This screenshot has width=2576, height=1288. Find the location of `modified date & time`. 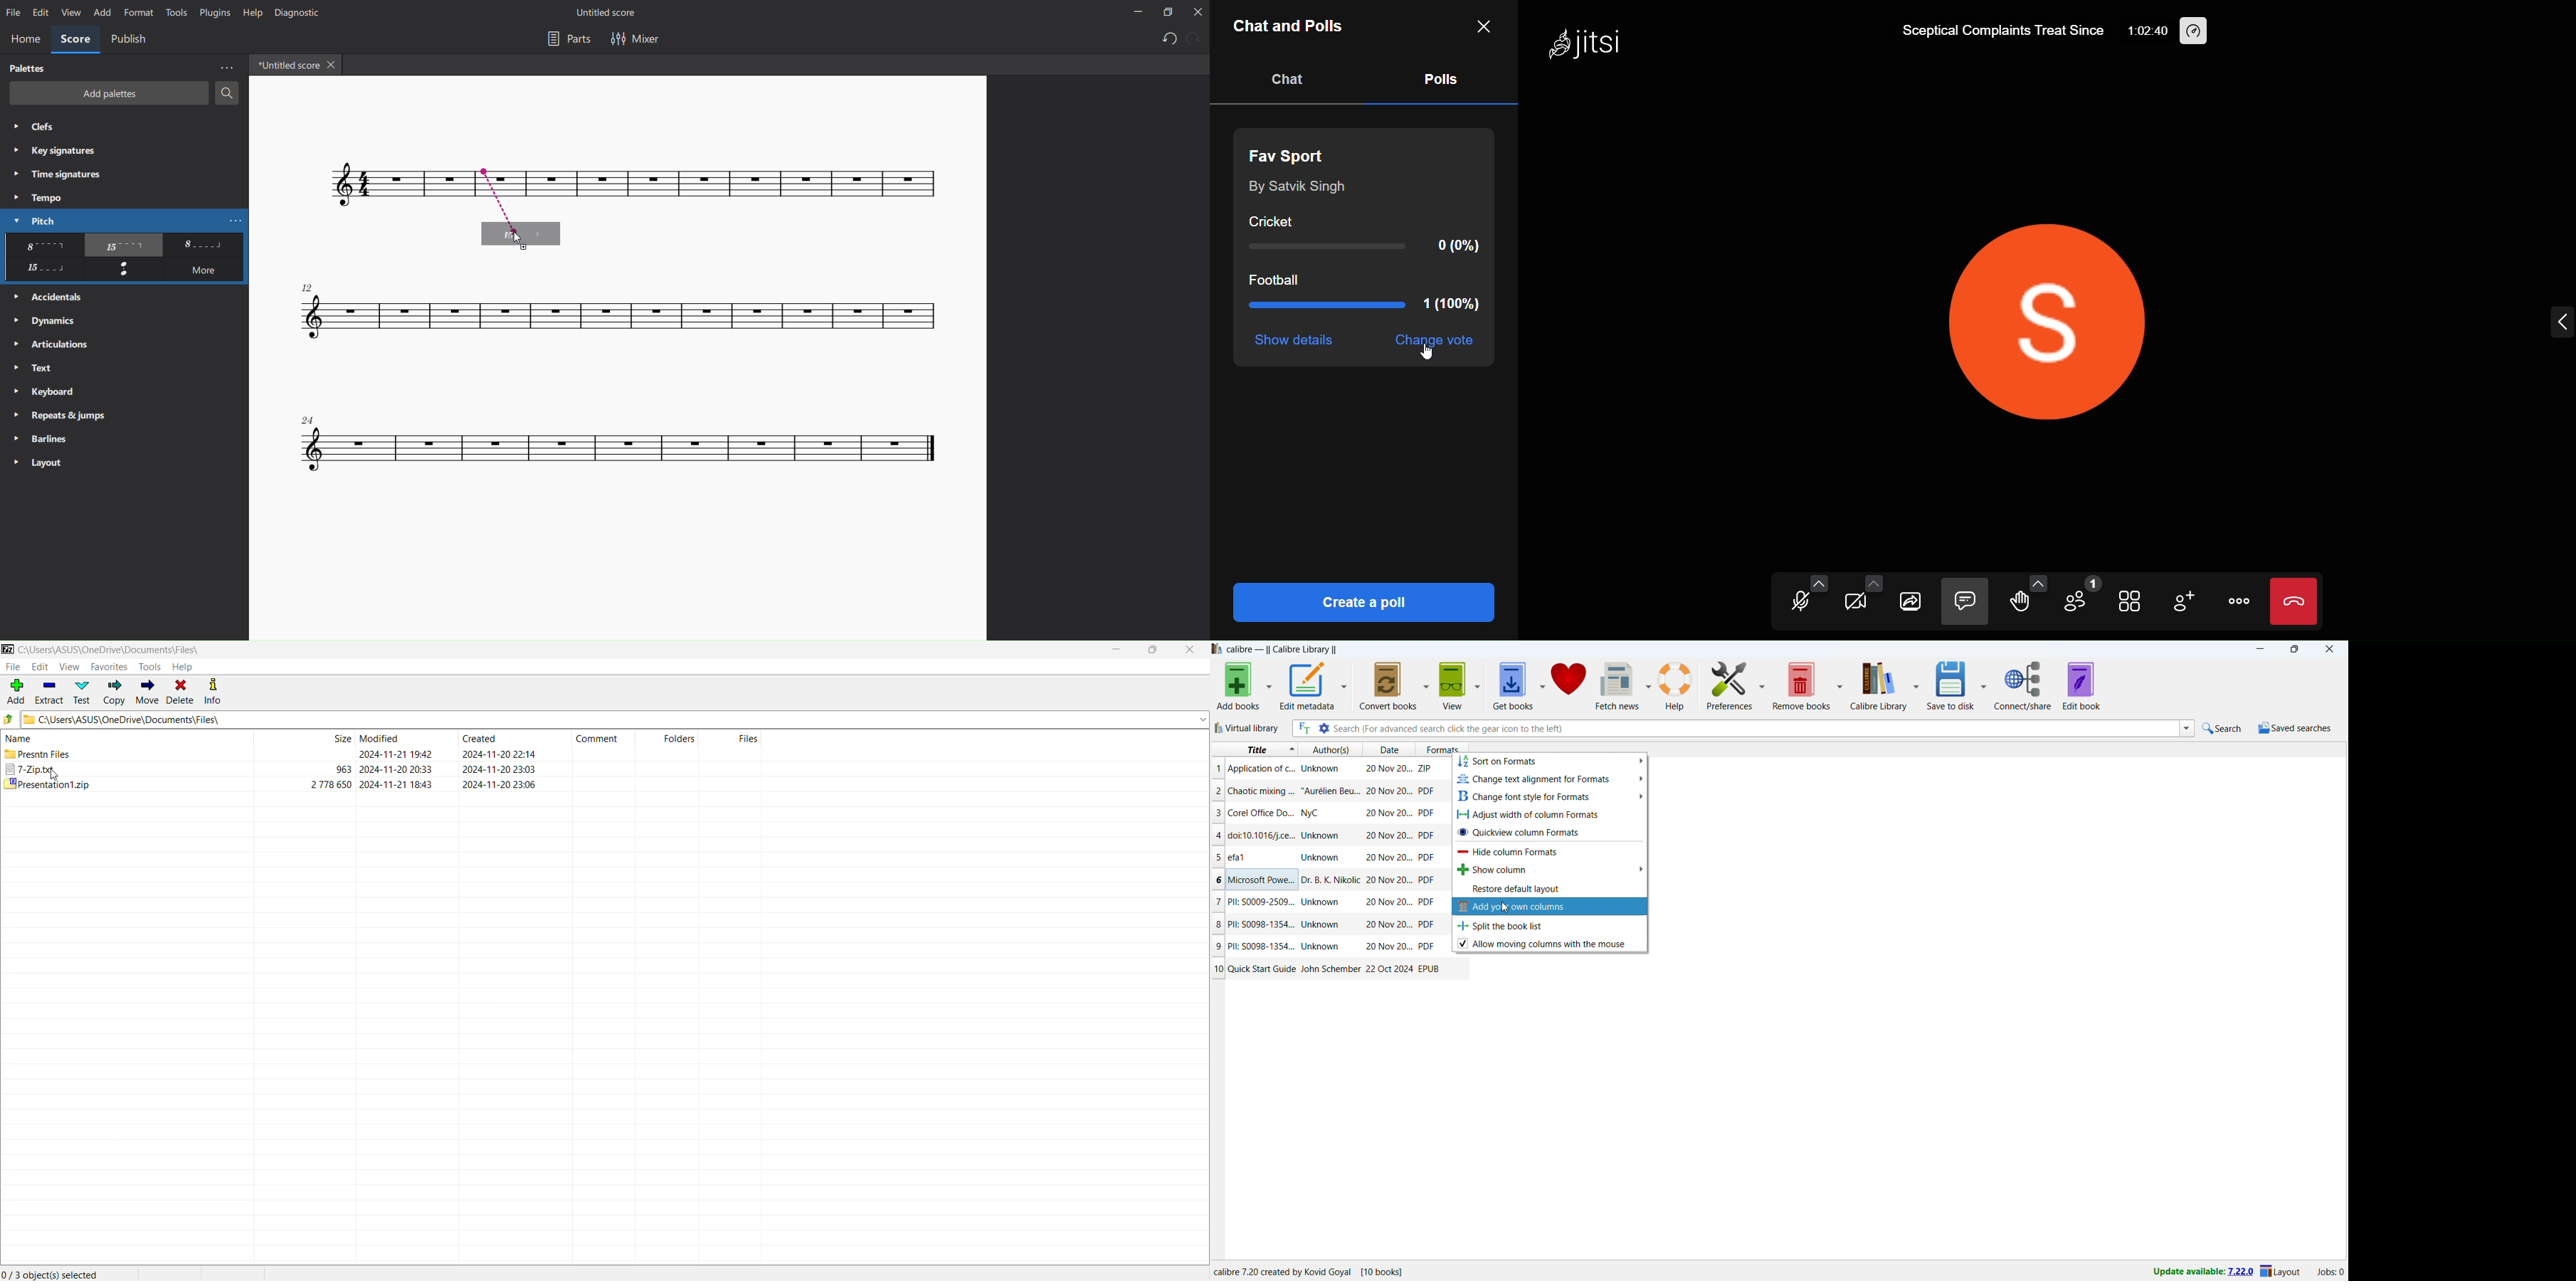

modified date & time is located at coordinates (396, 784).